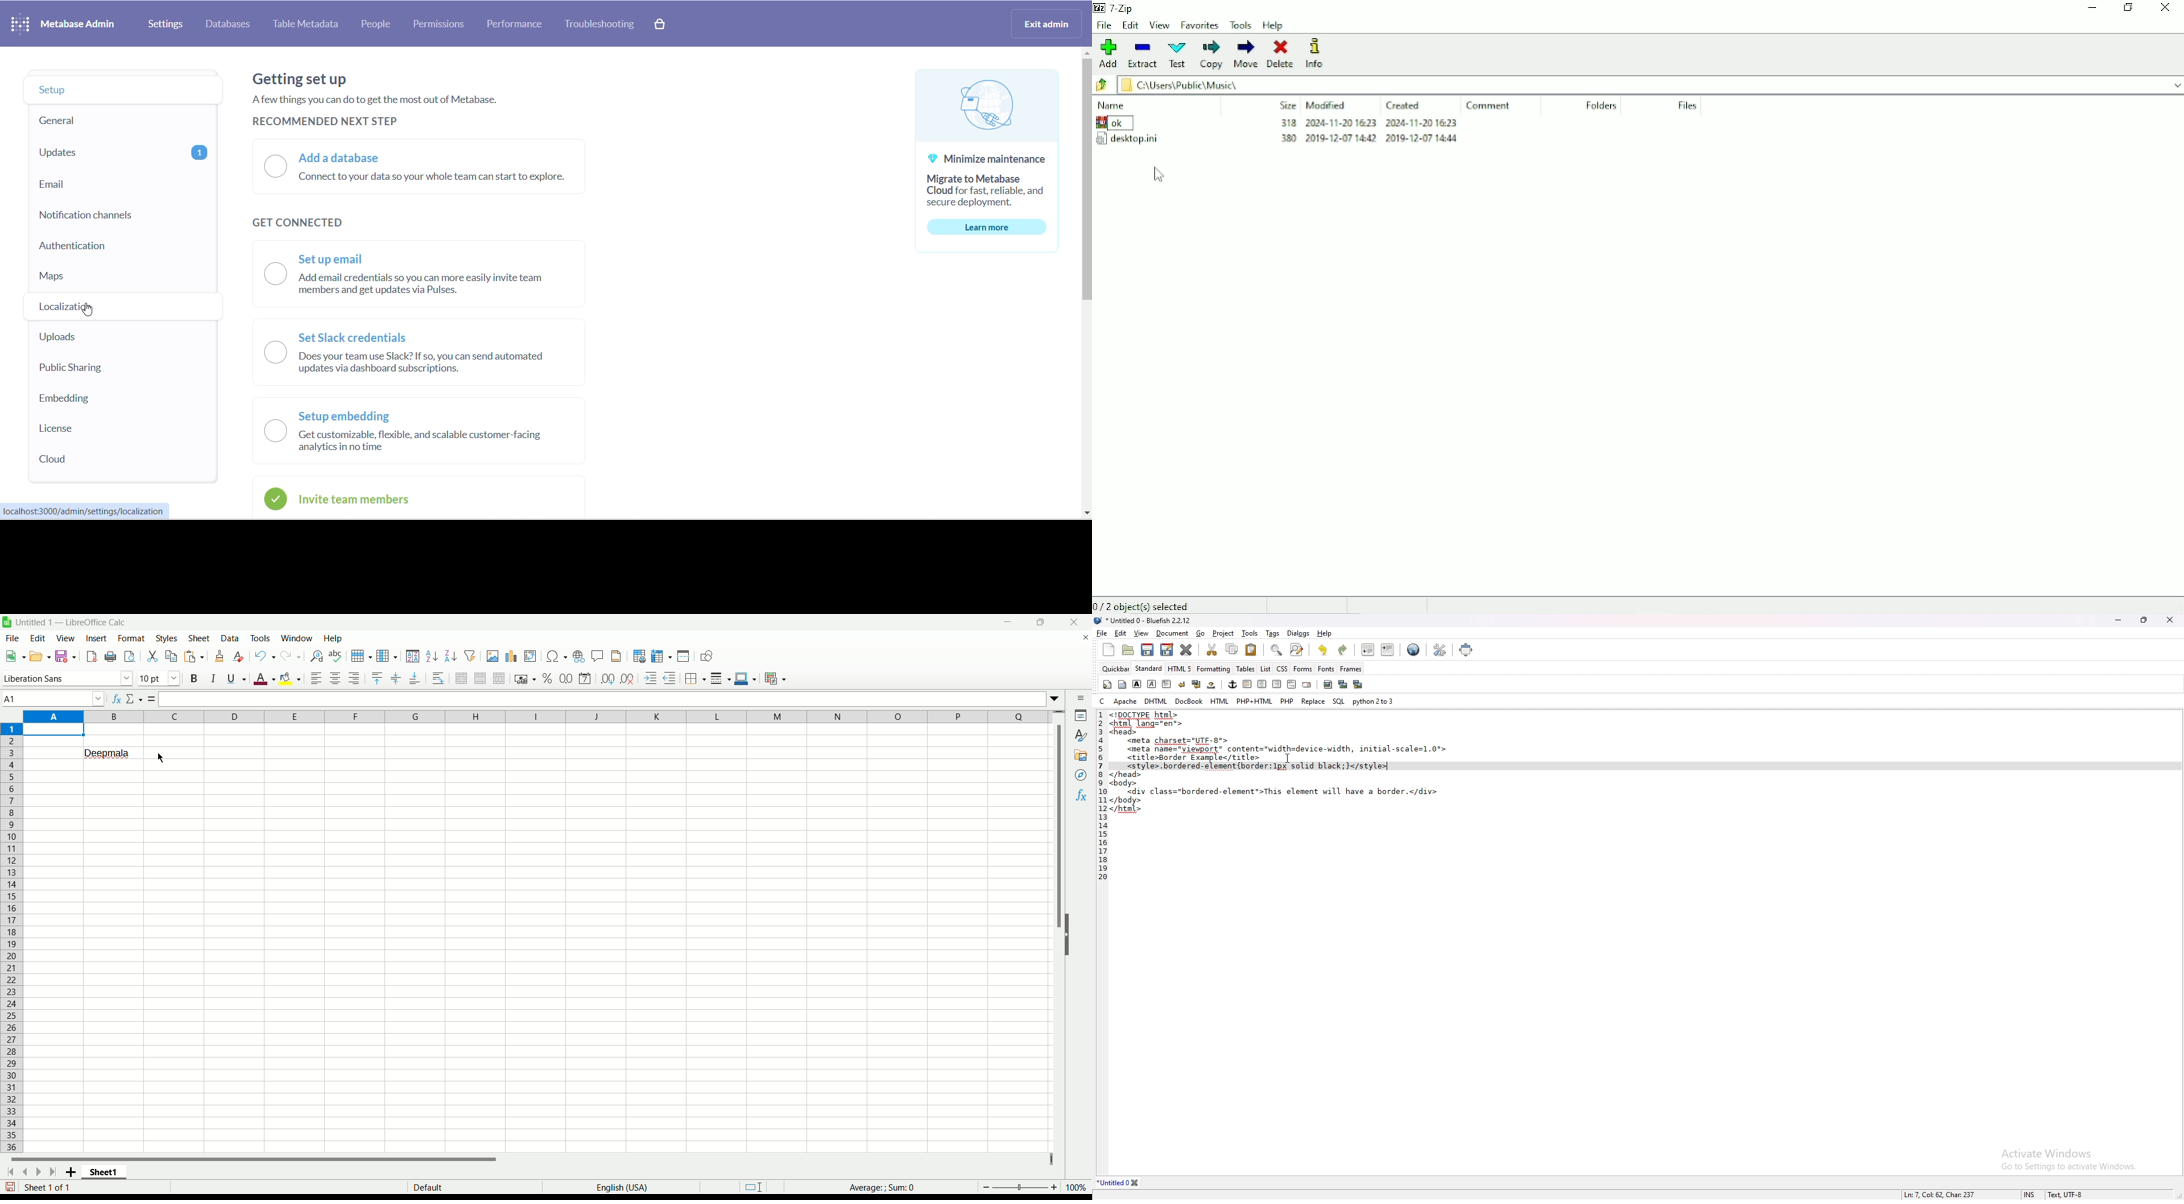  I want to click on Edit, so click(40, 638).